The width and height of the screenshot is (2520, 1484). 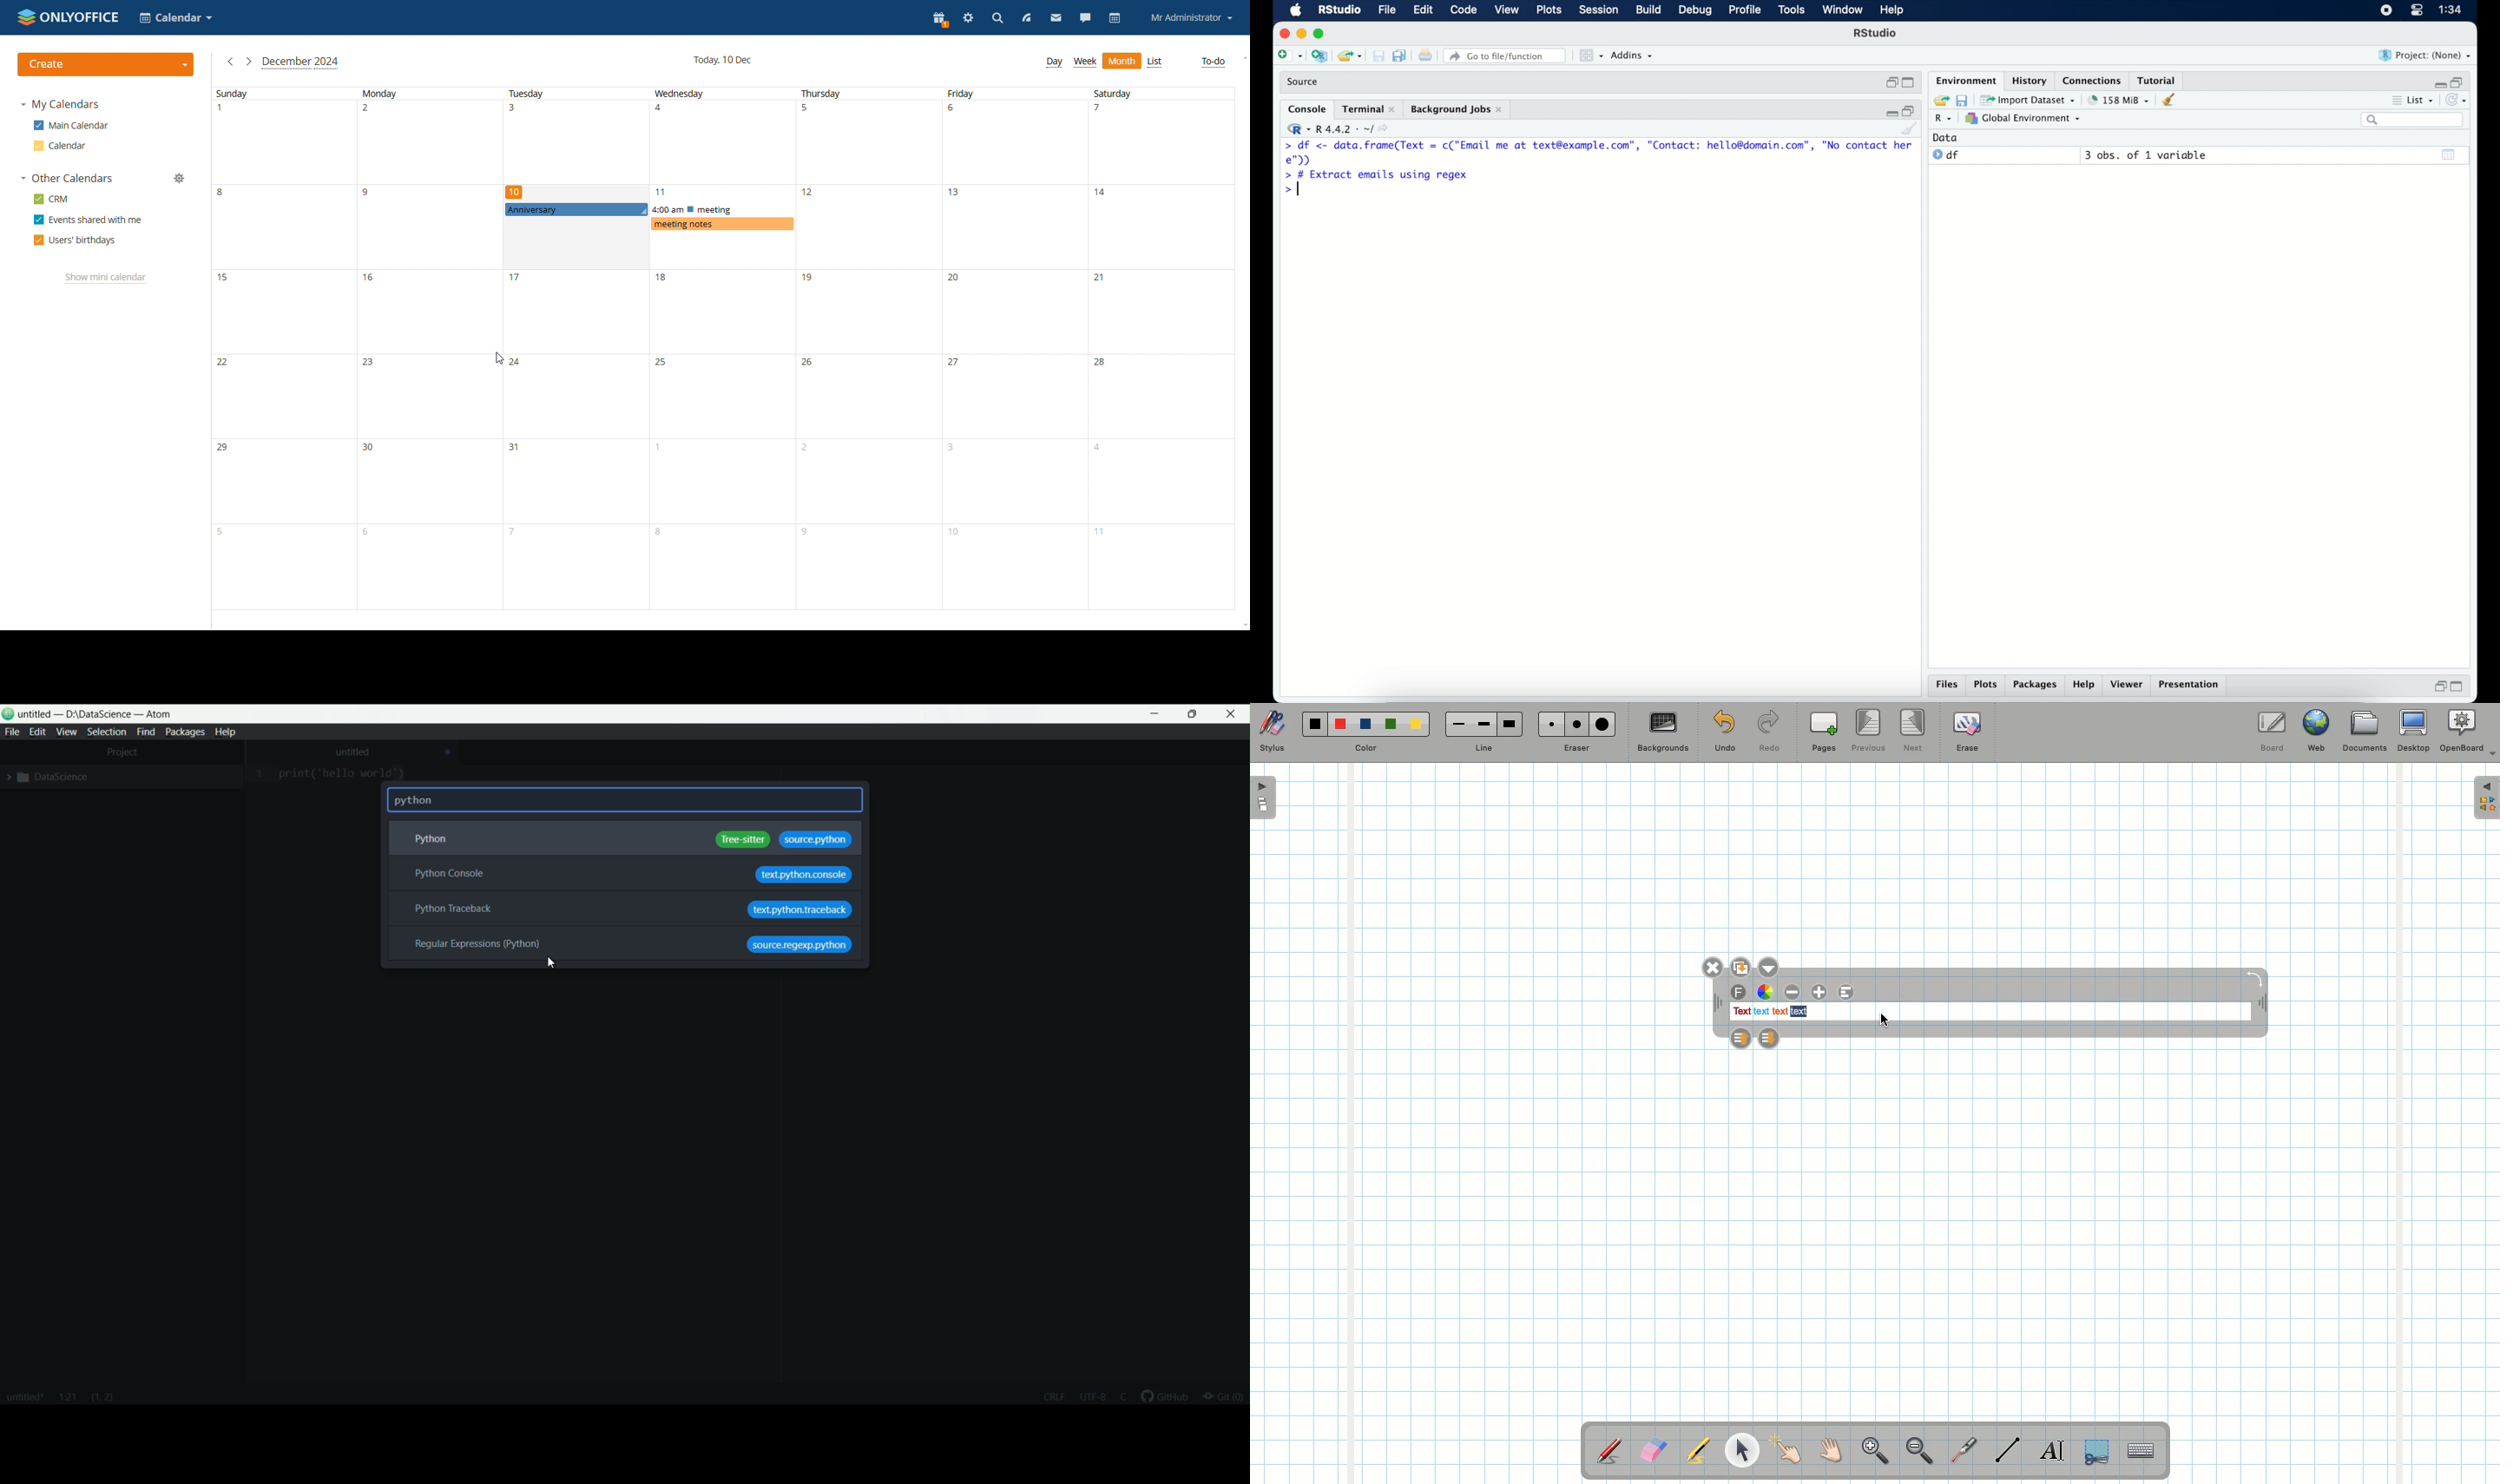 I want to click on tree sitter, so click(x=744, y=840).